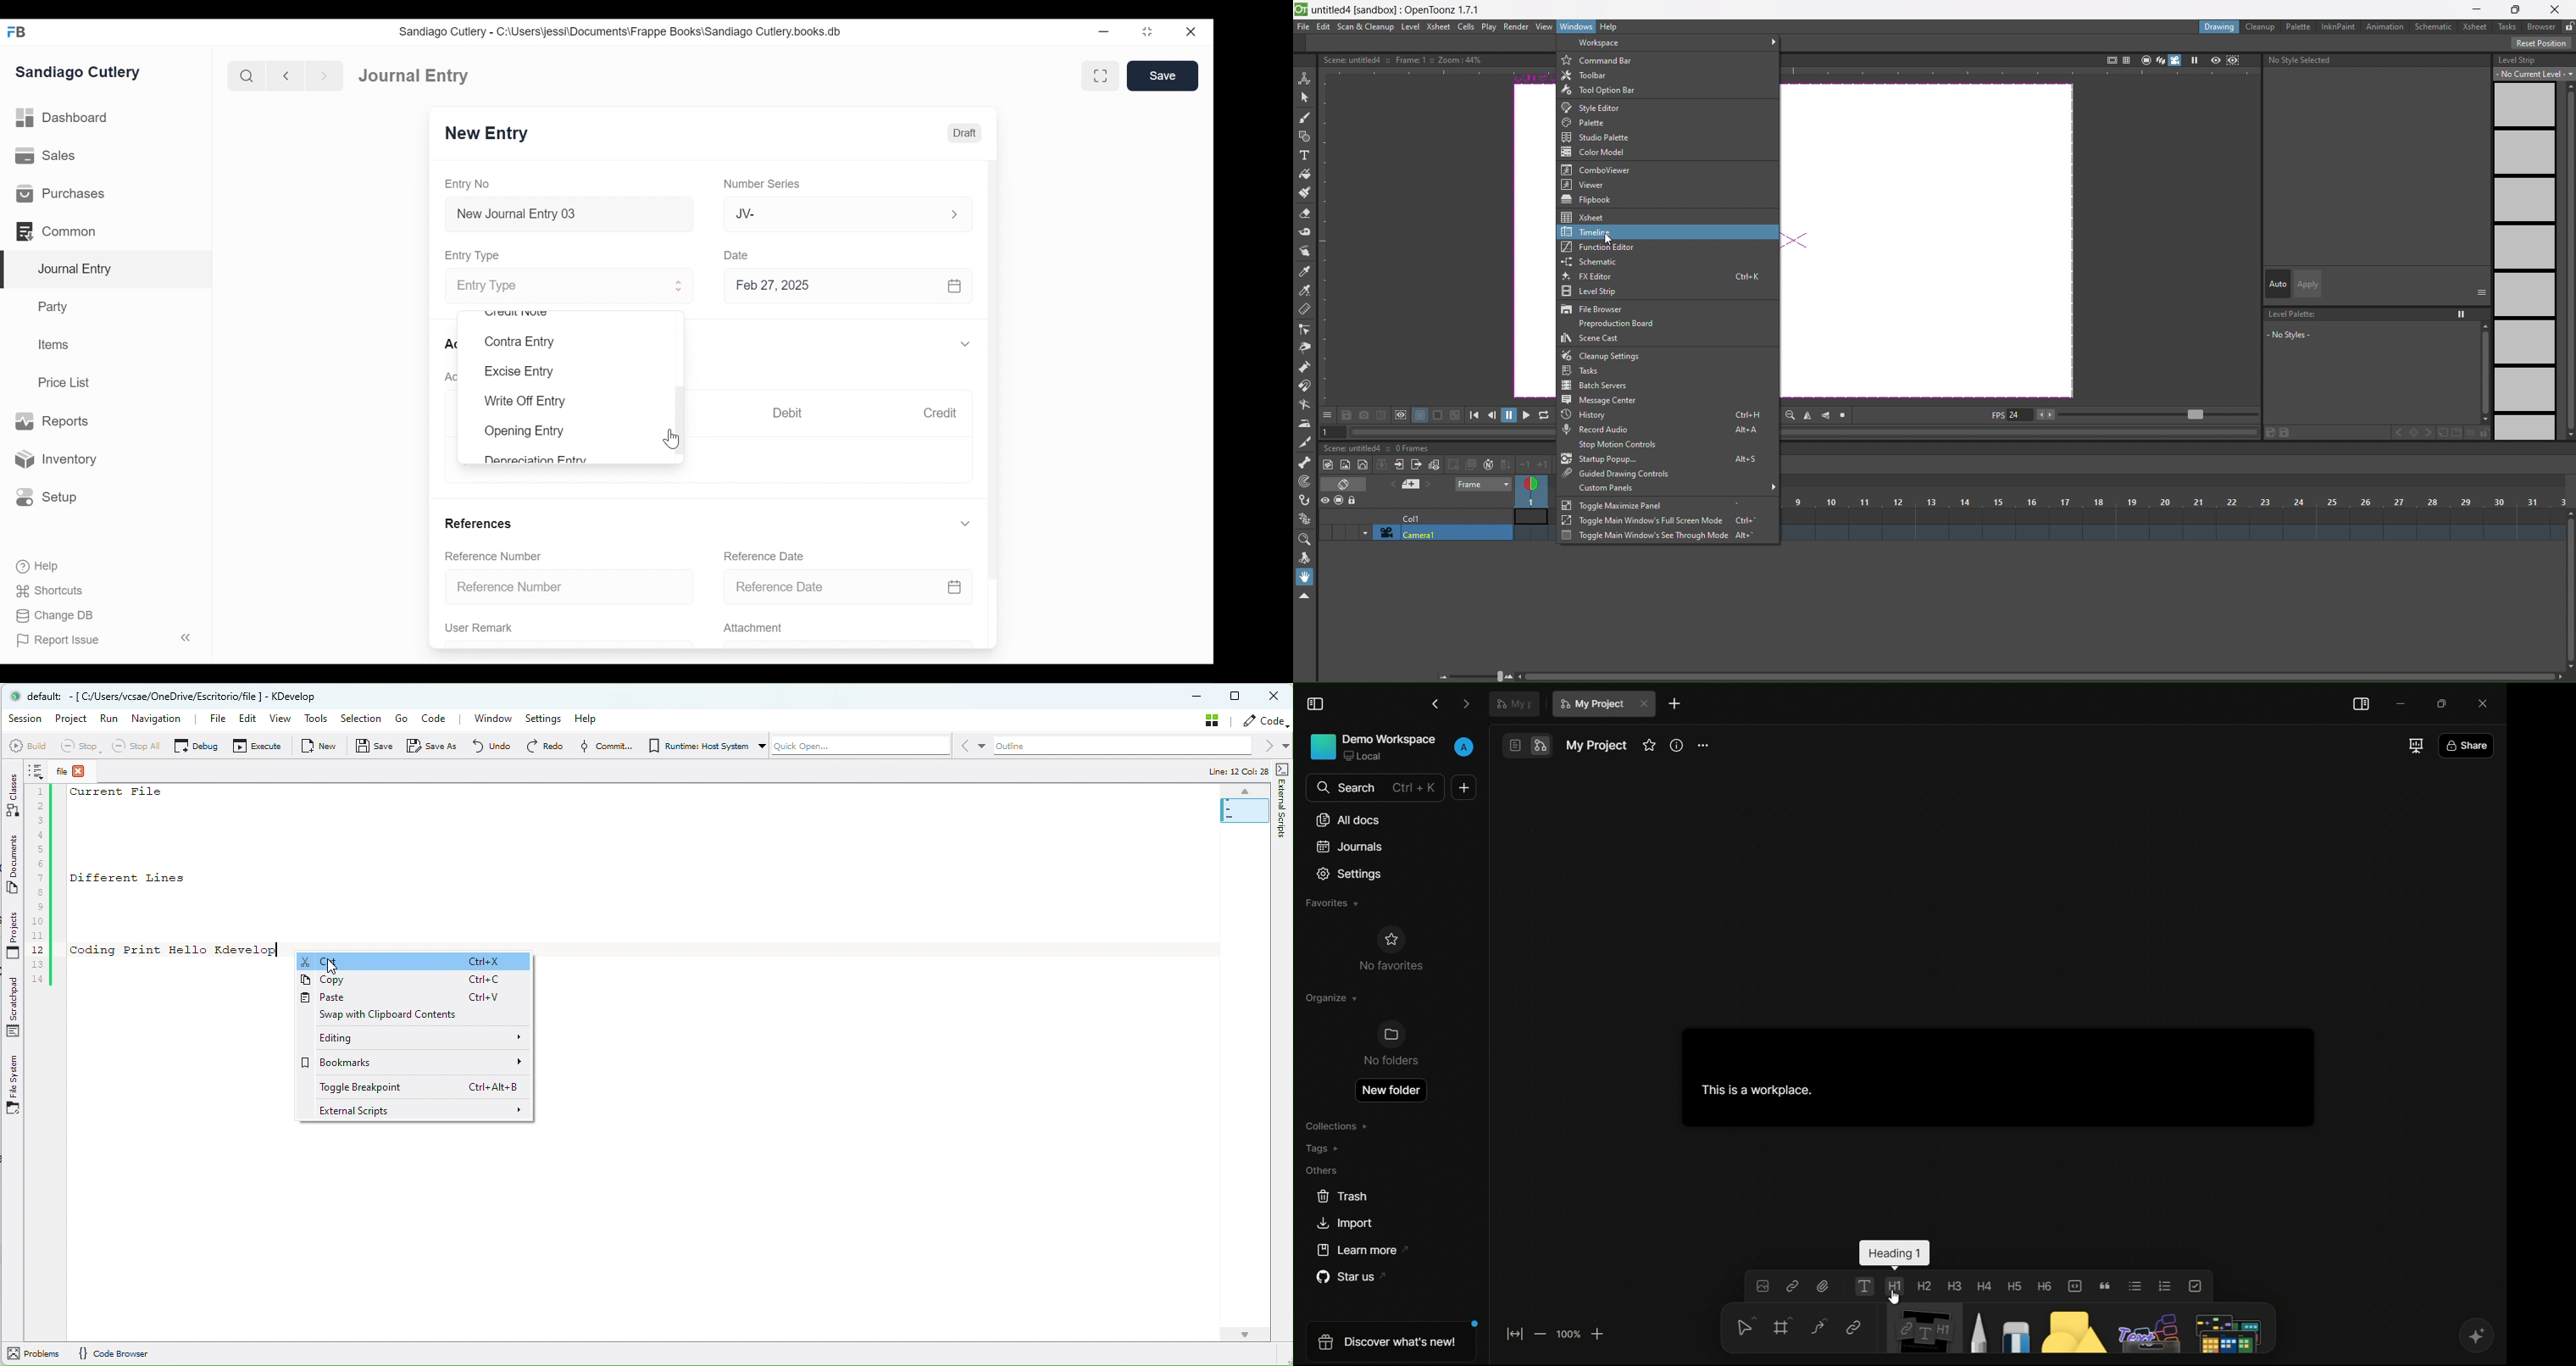 The height and width of the screenshot is (1372, 2576). I want to click on toggle maximize panel, so click(1614, 507).